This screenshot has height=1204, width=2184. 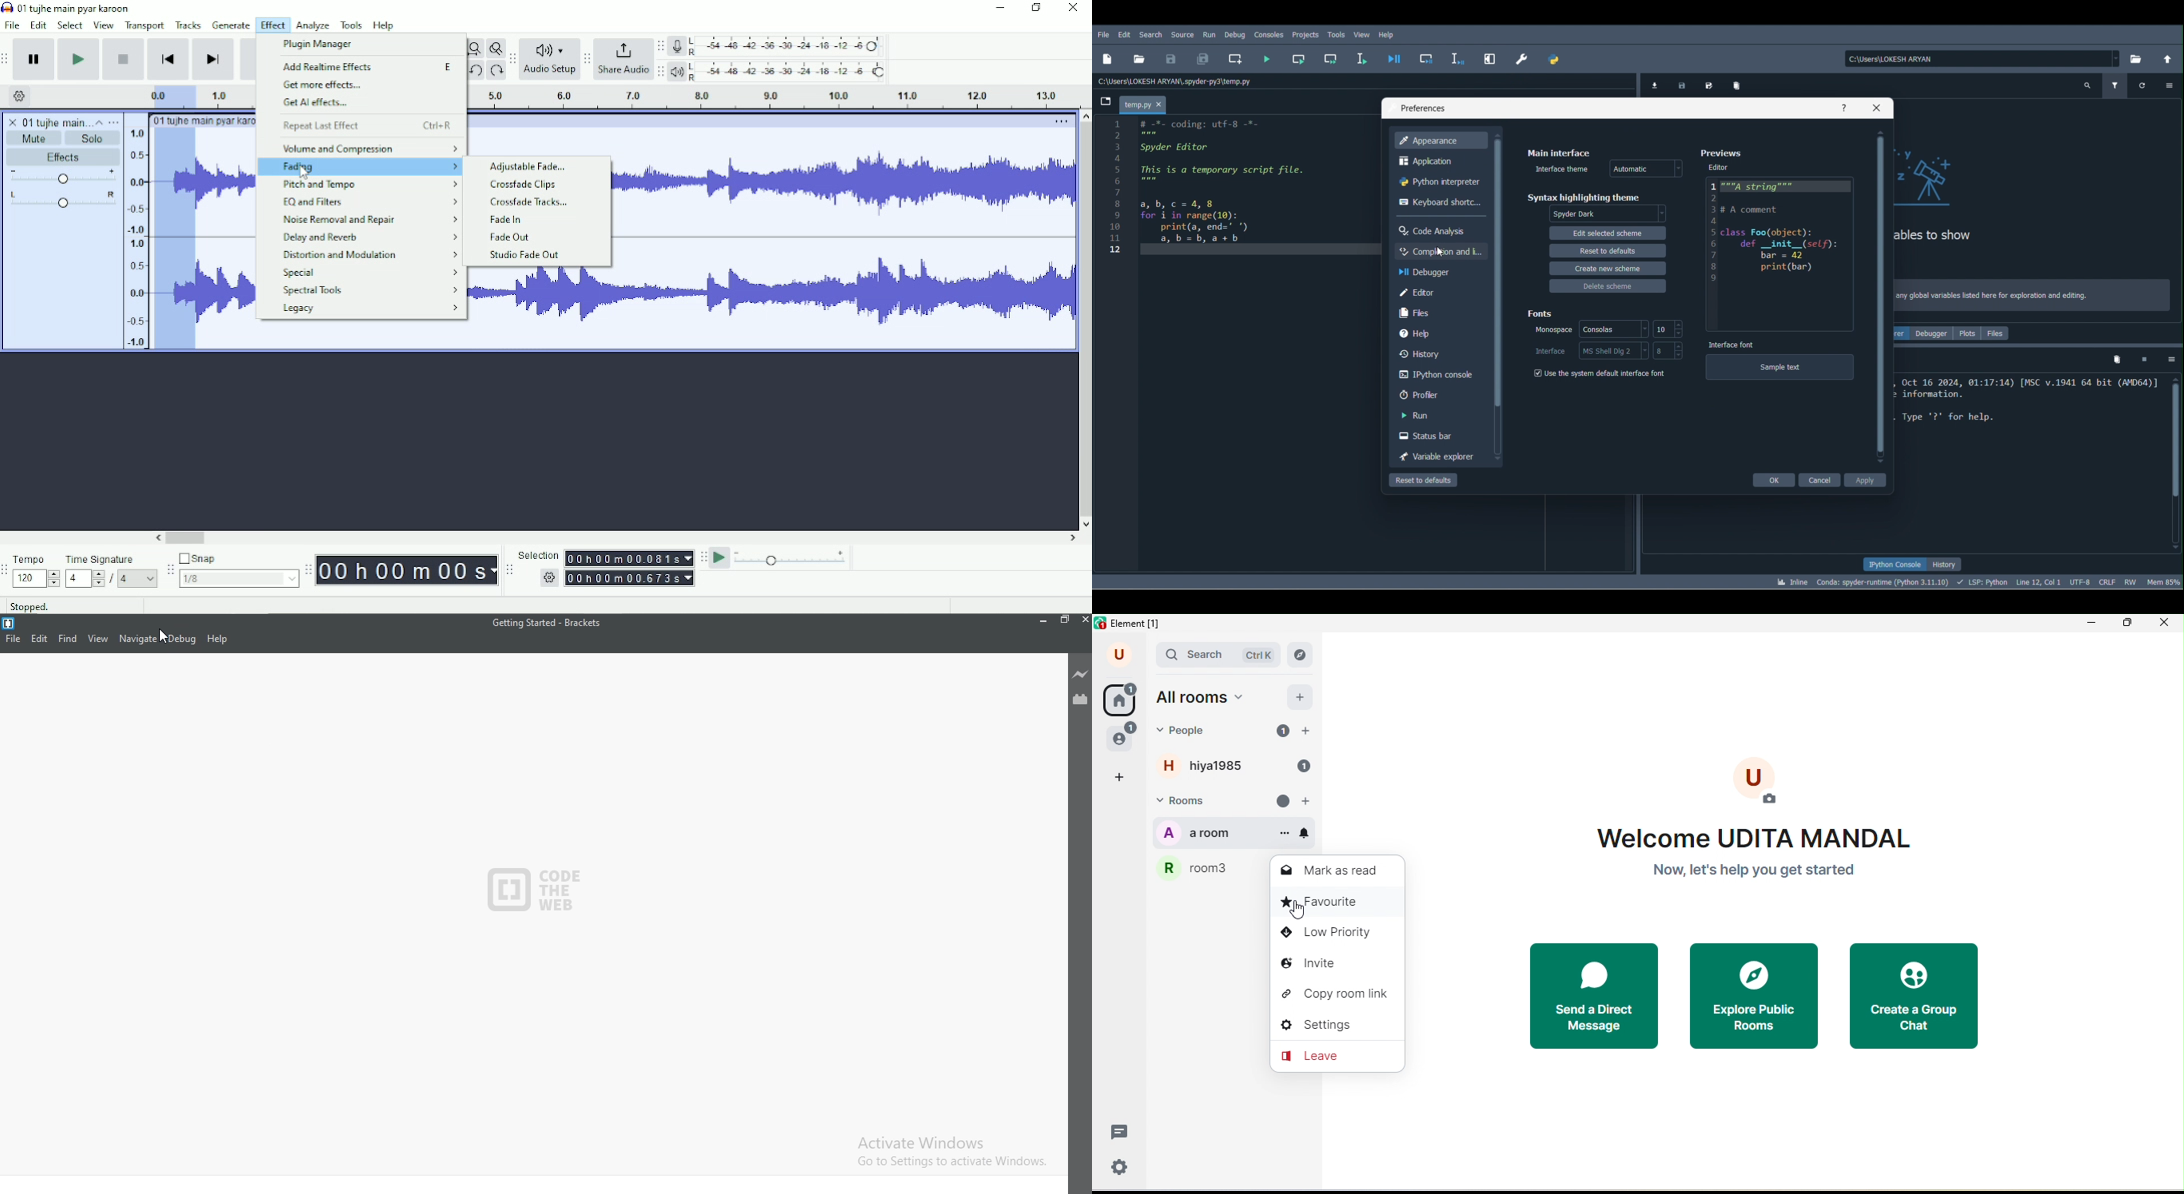 What do you see at coordinates (1440, 180) in the screenshot?
I see `Python Interpreter` at bounding box center [1440, 180].